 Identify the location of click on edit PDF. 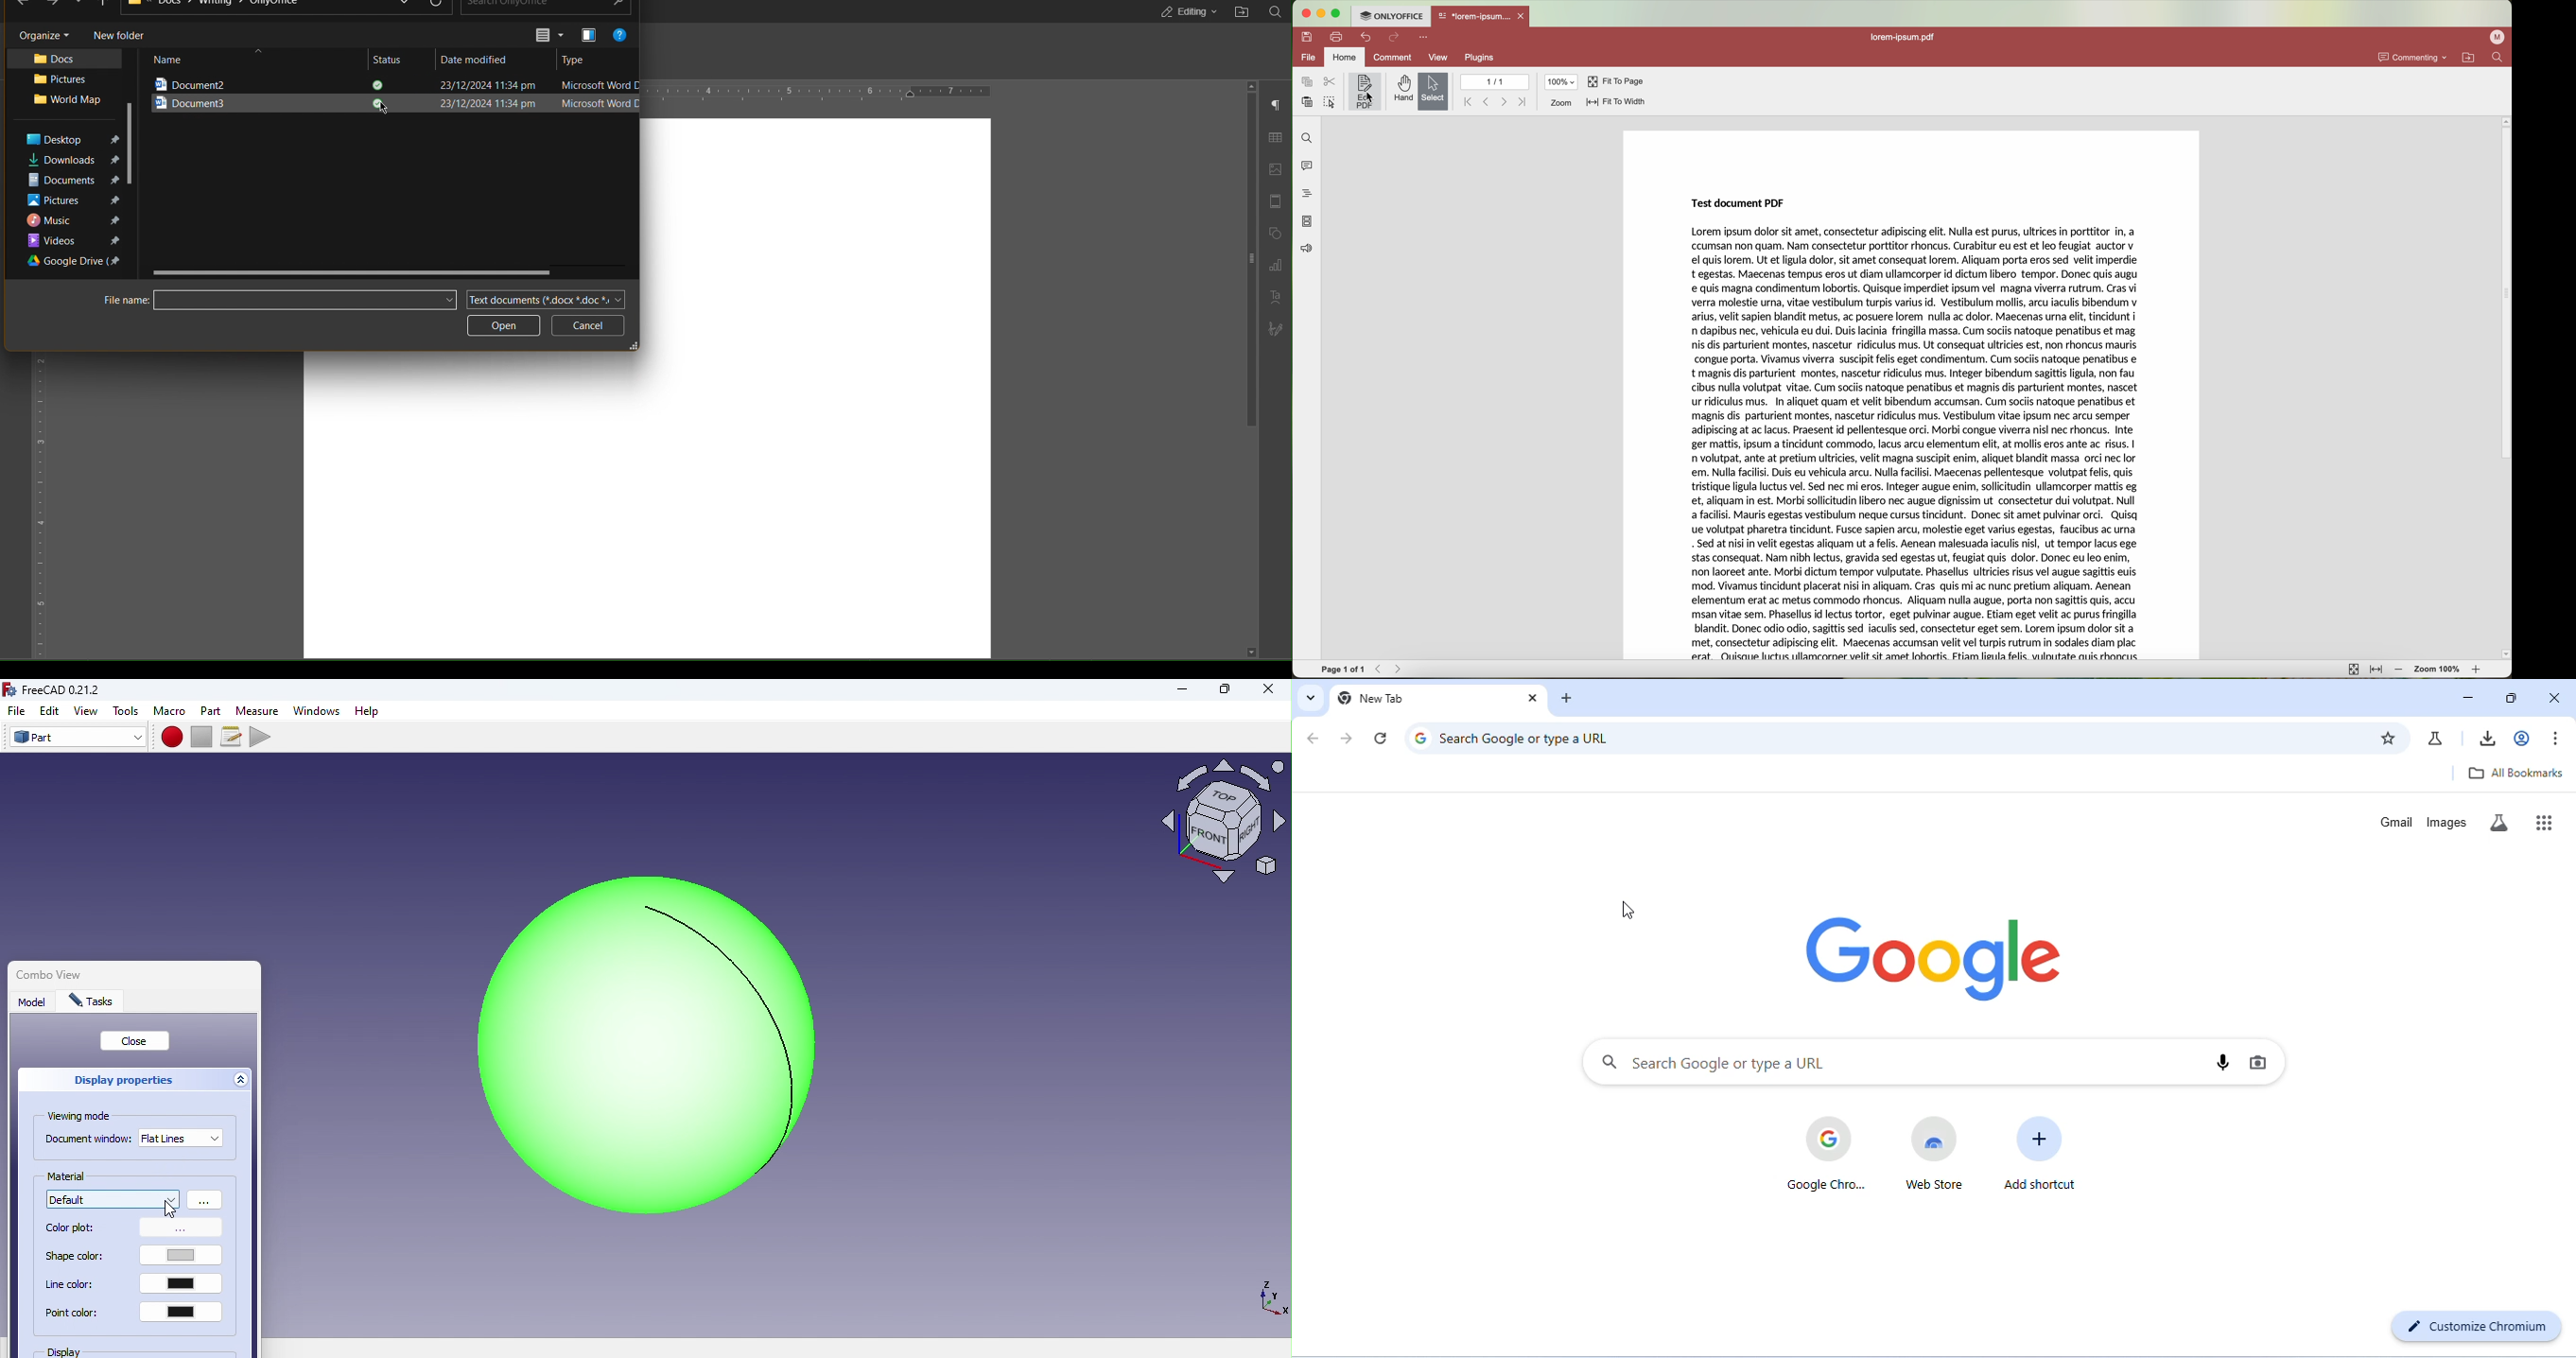
(1365, 93).